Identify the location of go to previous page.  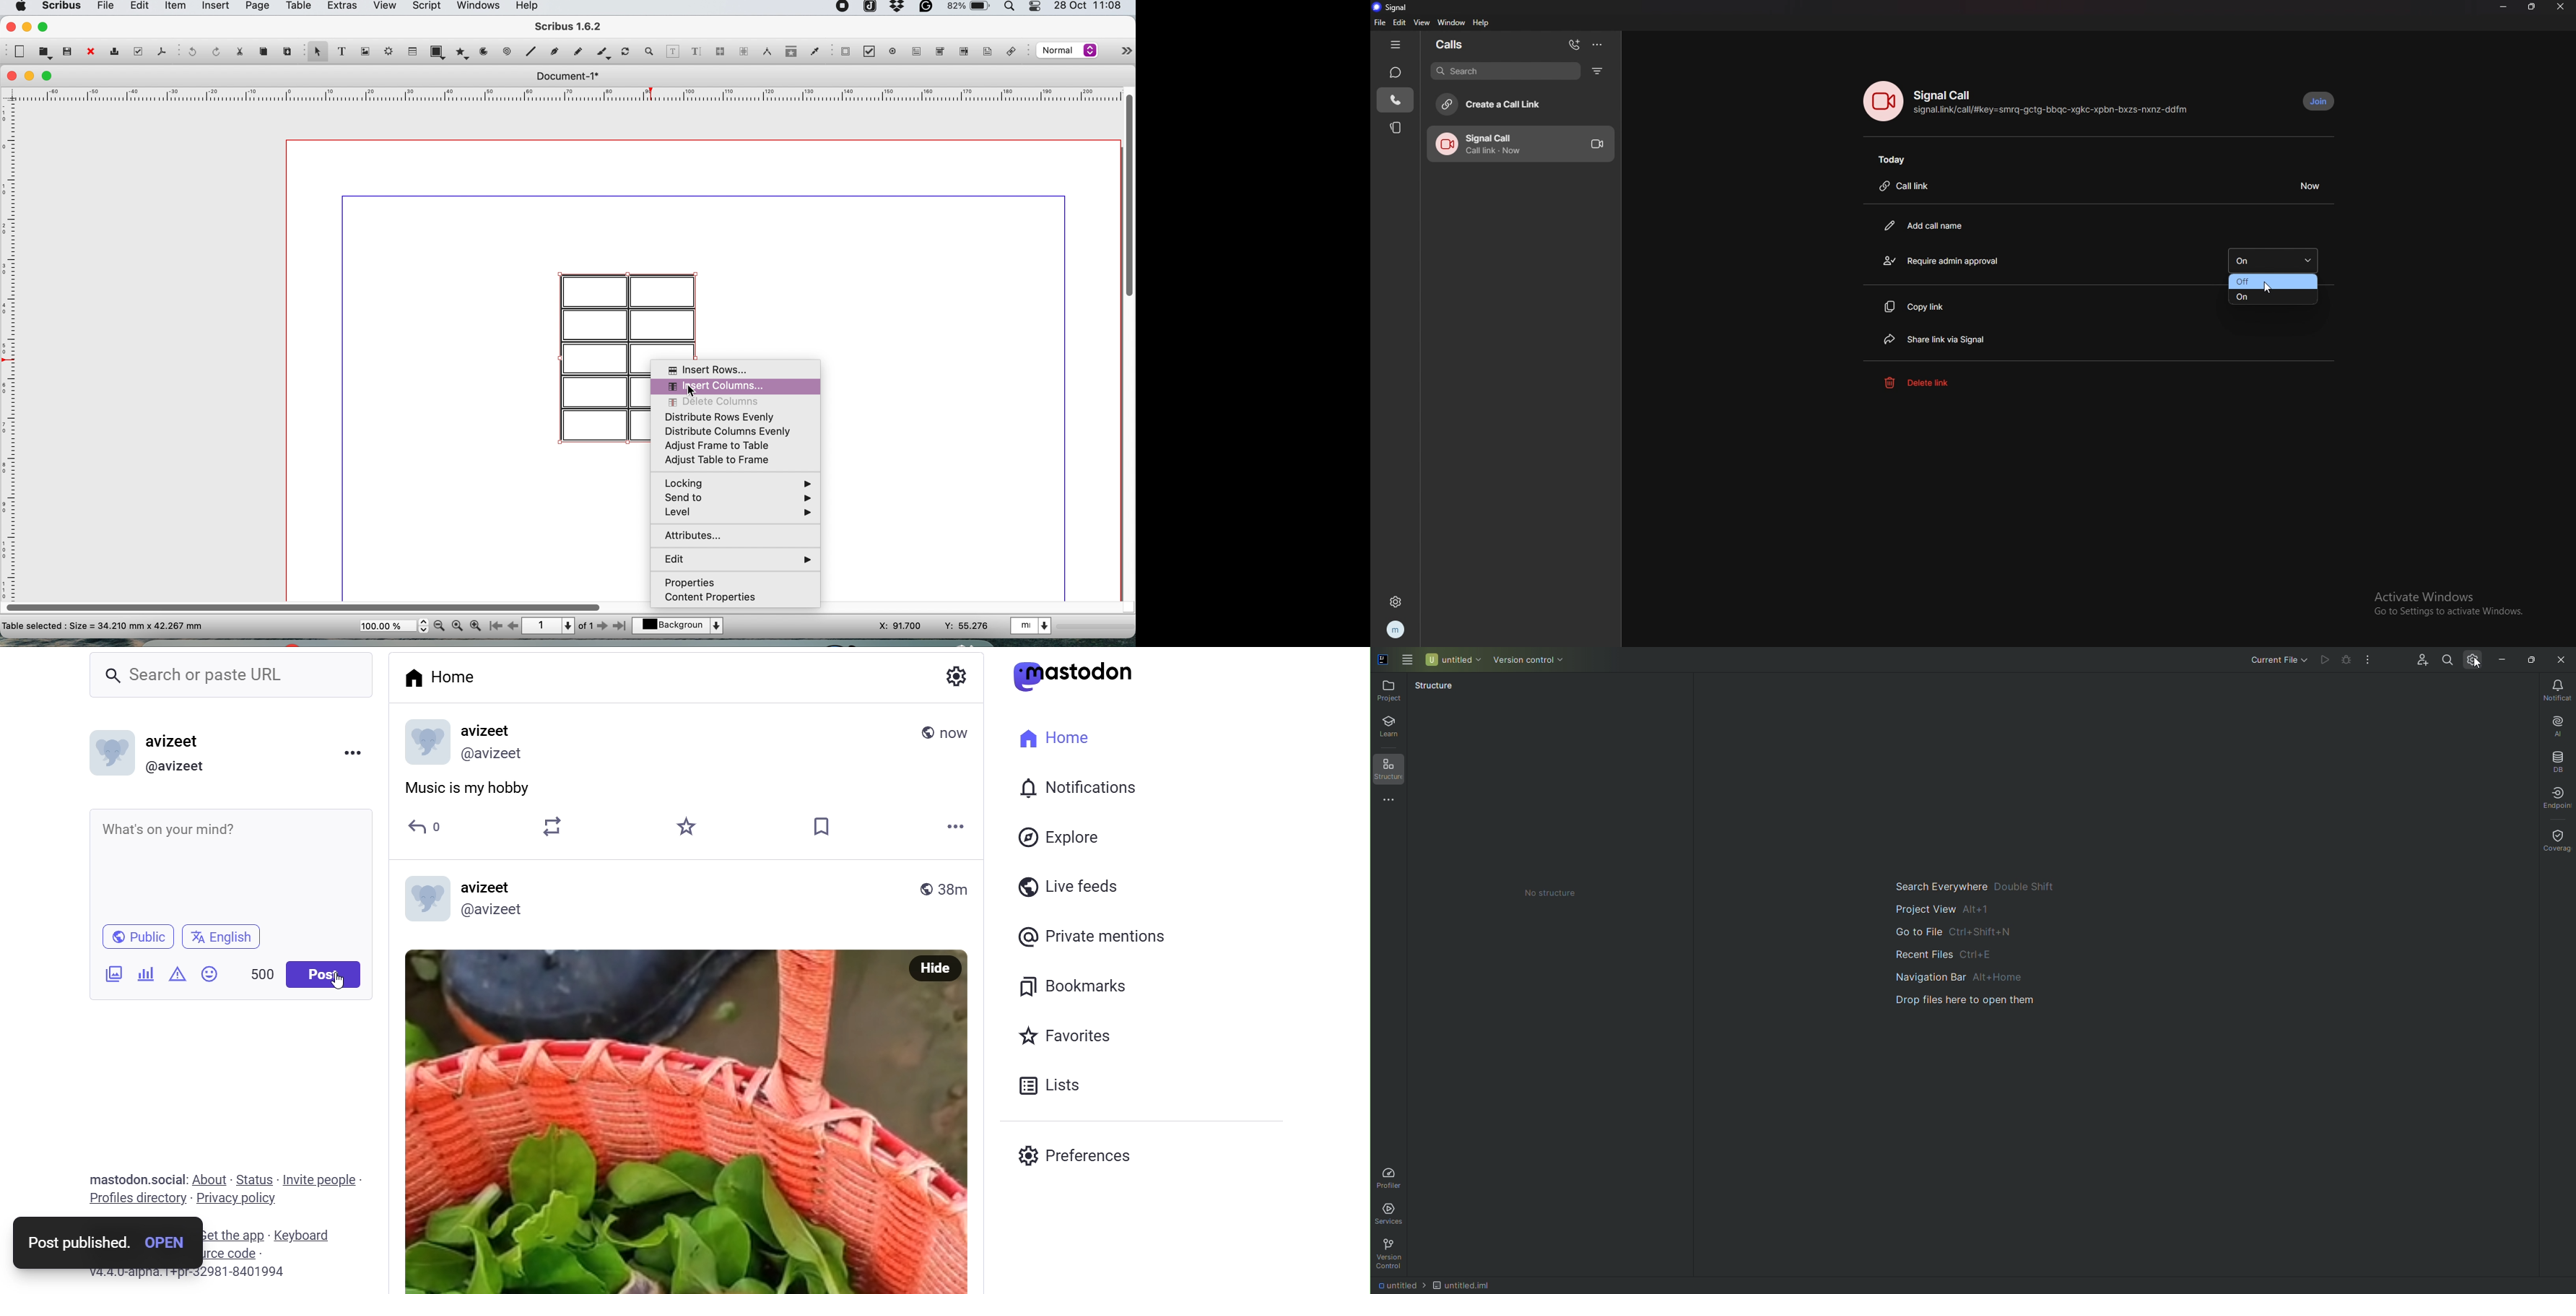
(512, 626).